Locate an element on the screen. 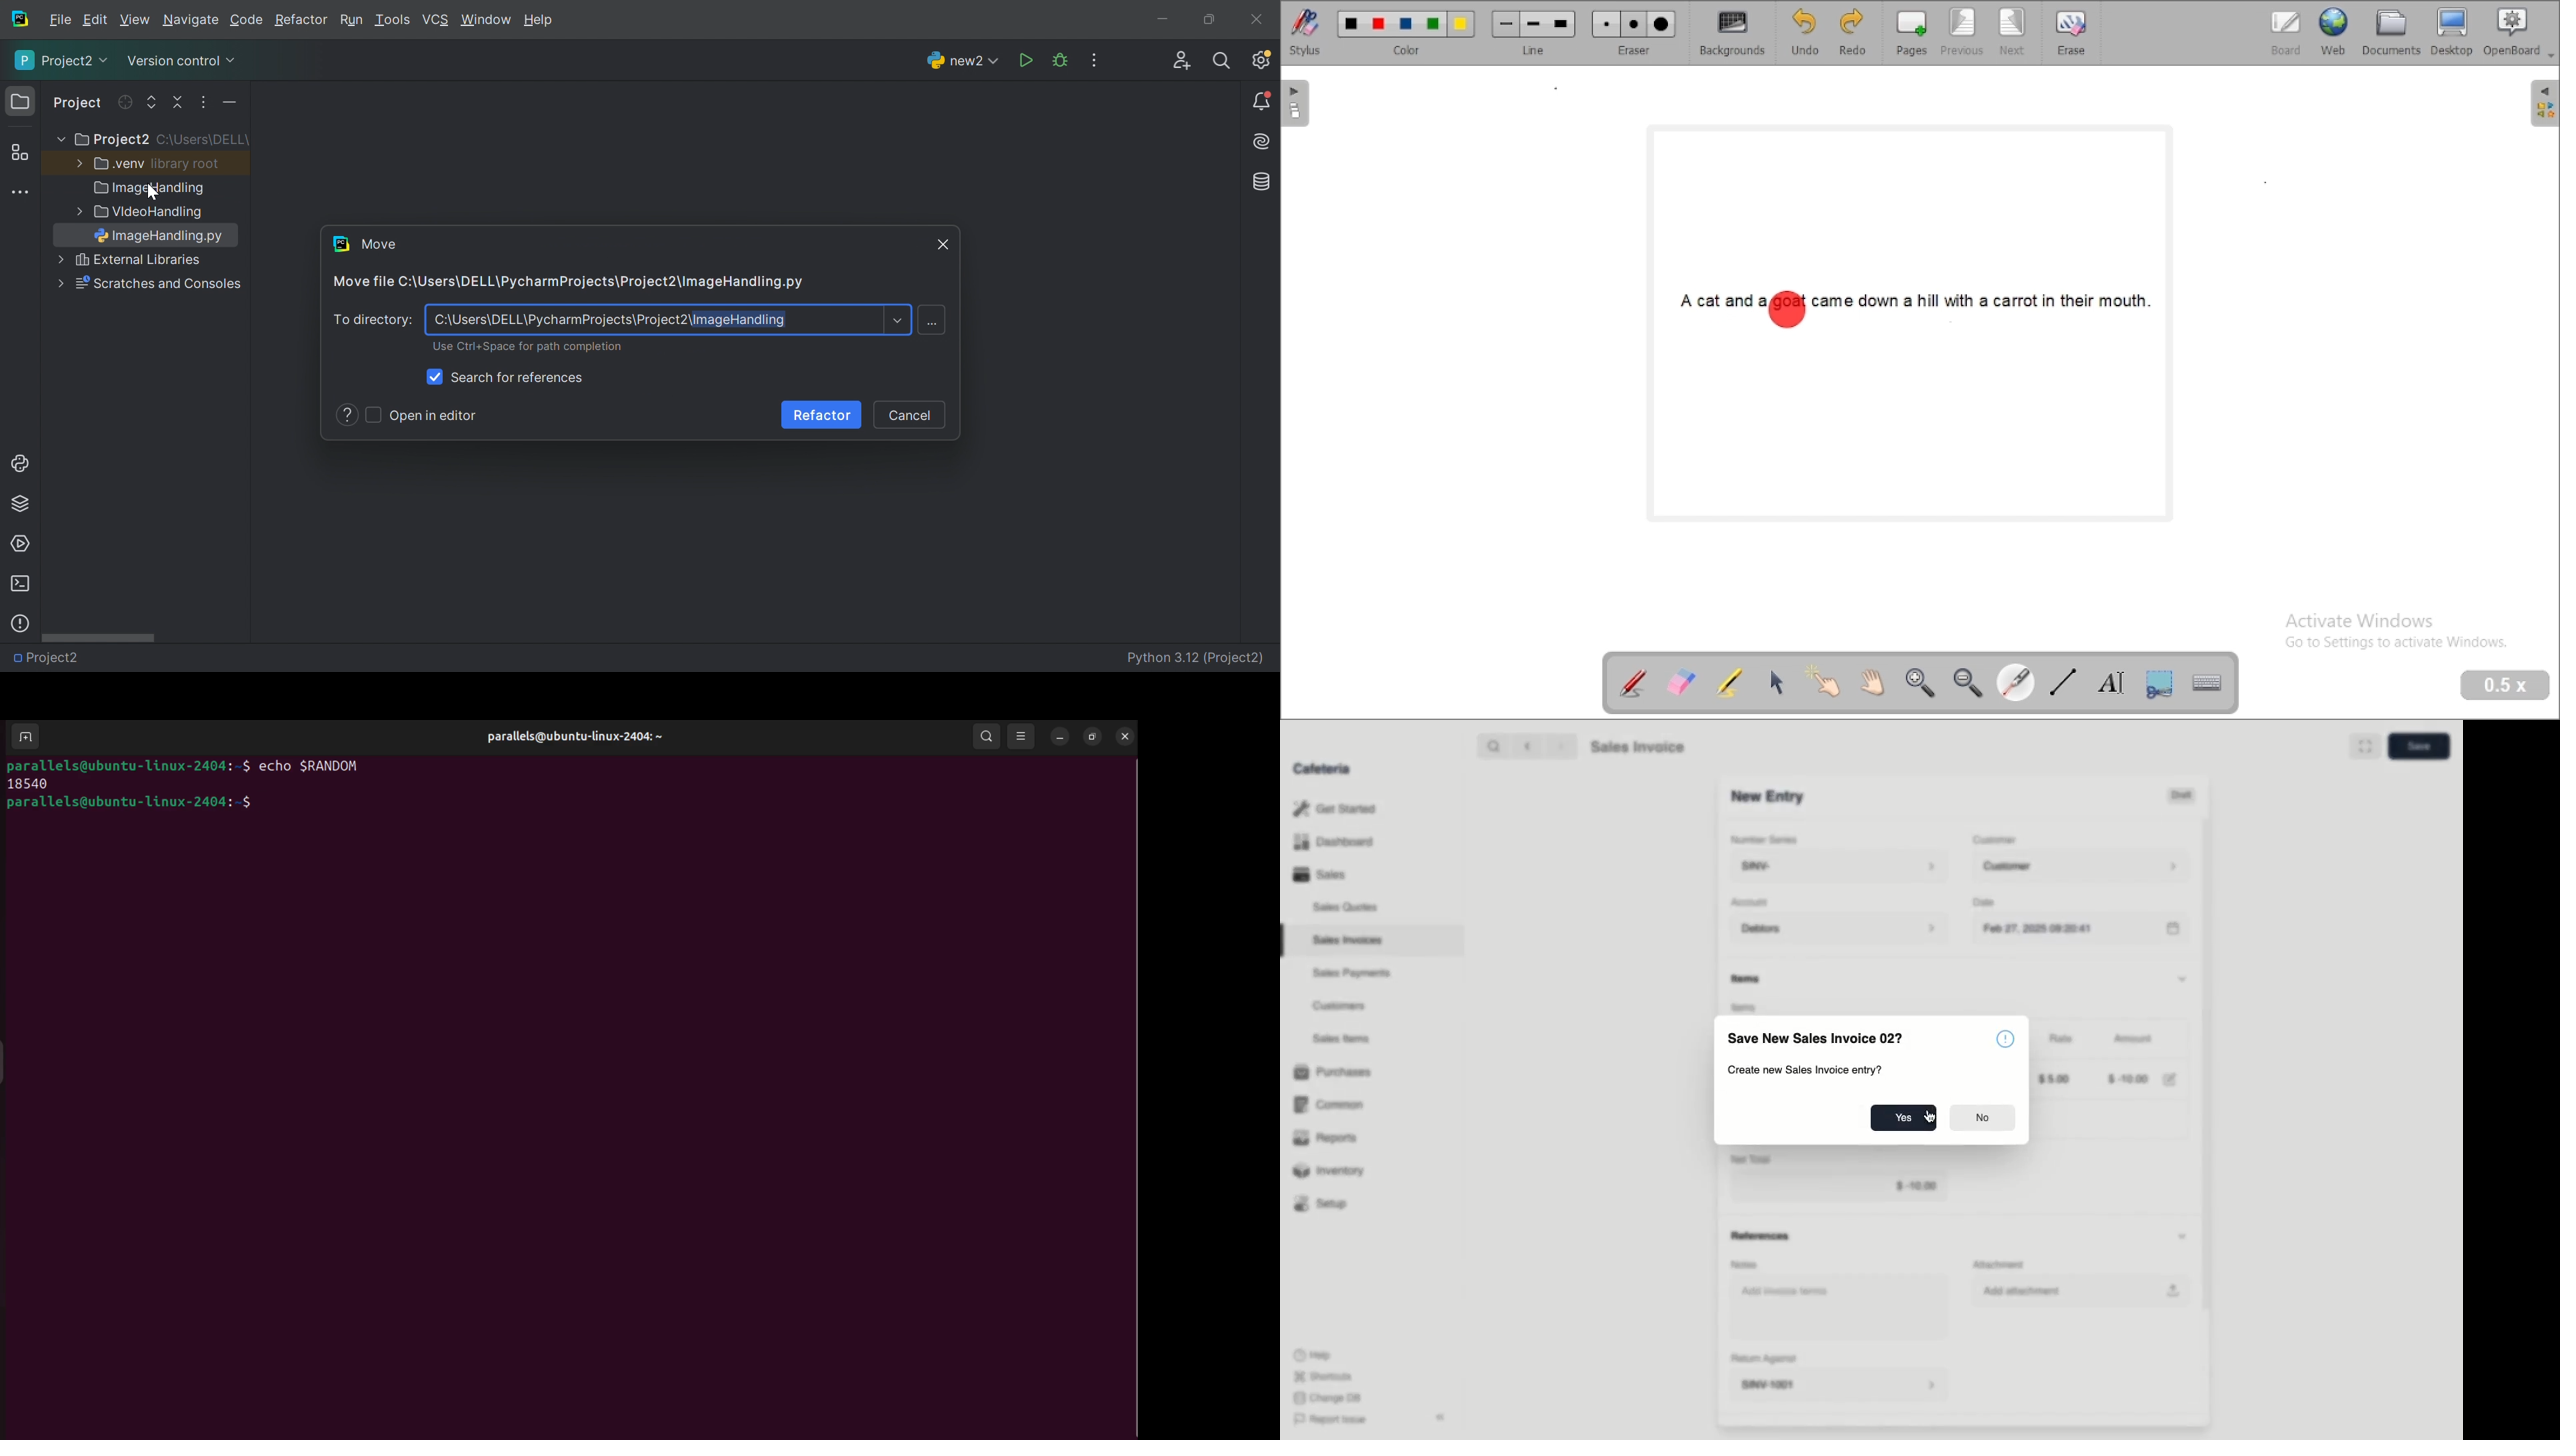 Image resolution: width=2576 pixels, height=1456 pixels. Project2 is located at coordinates (63, 60).